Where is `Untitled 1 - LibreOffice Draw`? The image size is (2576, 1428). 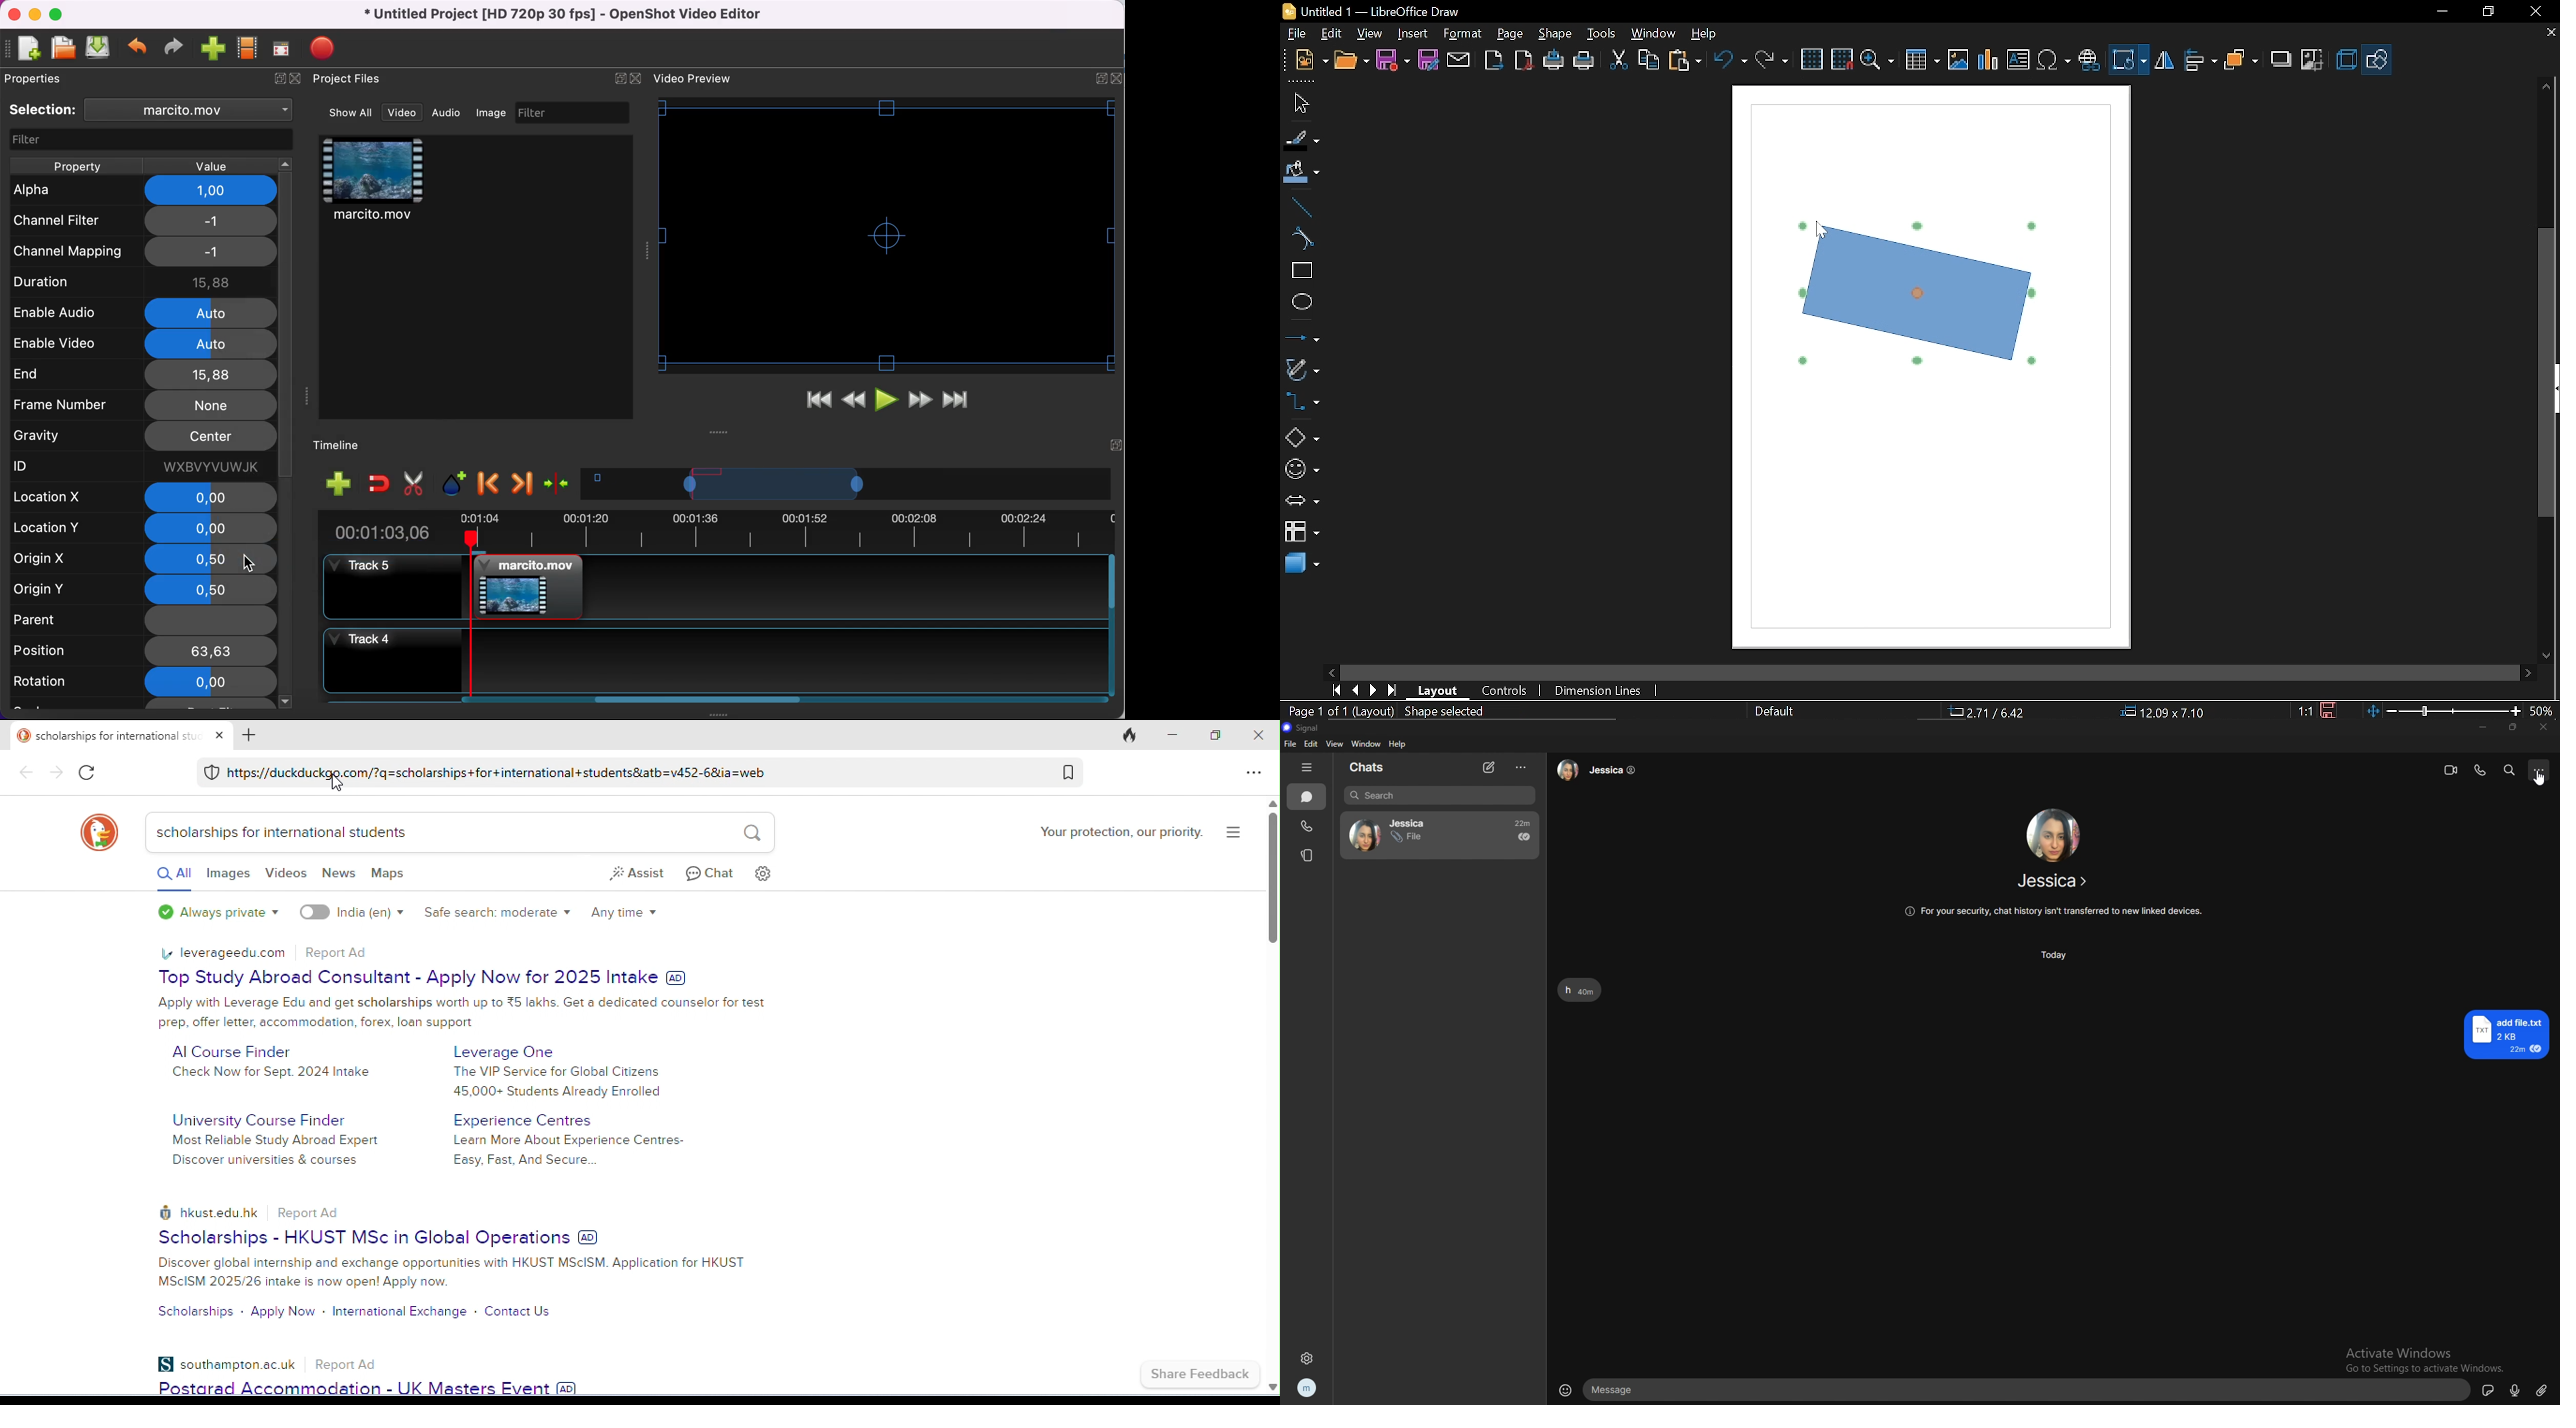 Untitled 1 - LibreOffice Draw is located at coordinates (1371, 10).